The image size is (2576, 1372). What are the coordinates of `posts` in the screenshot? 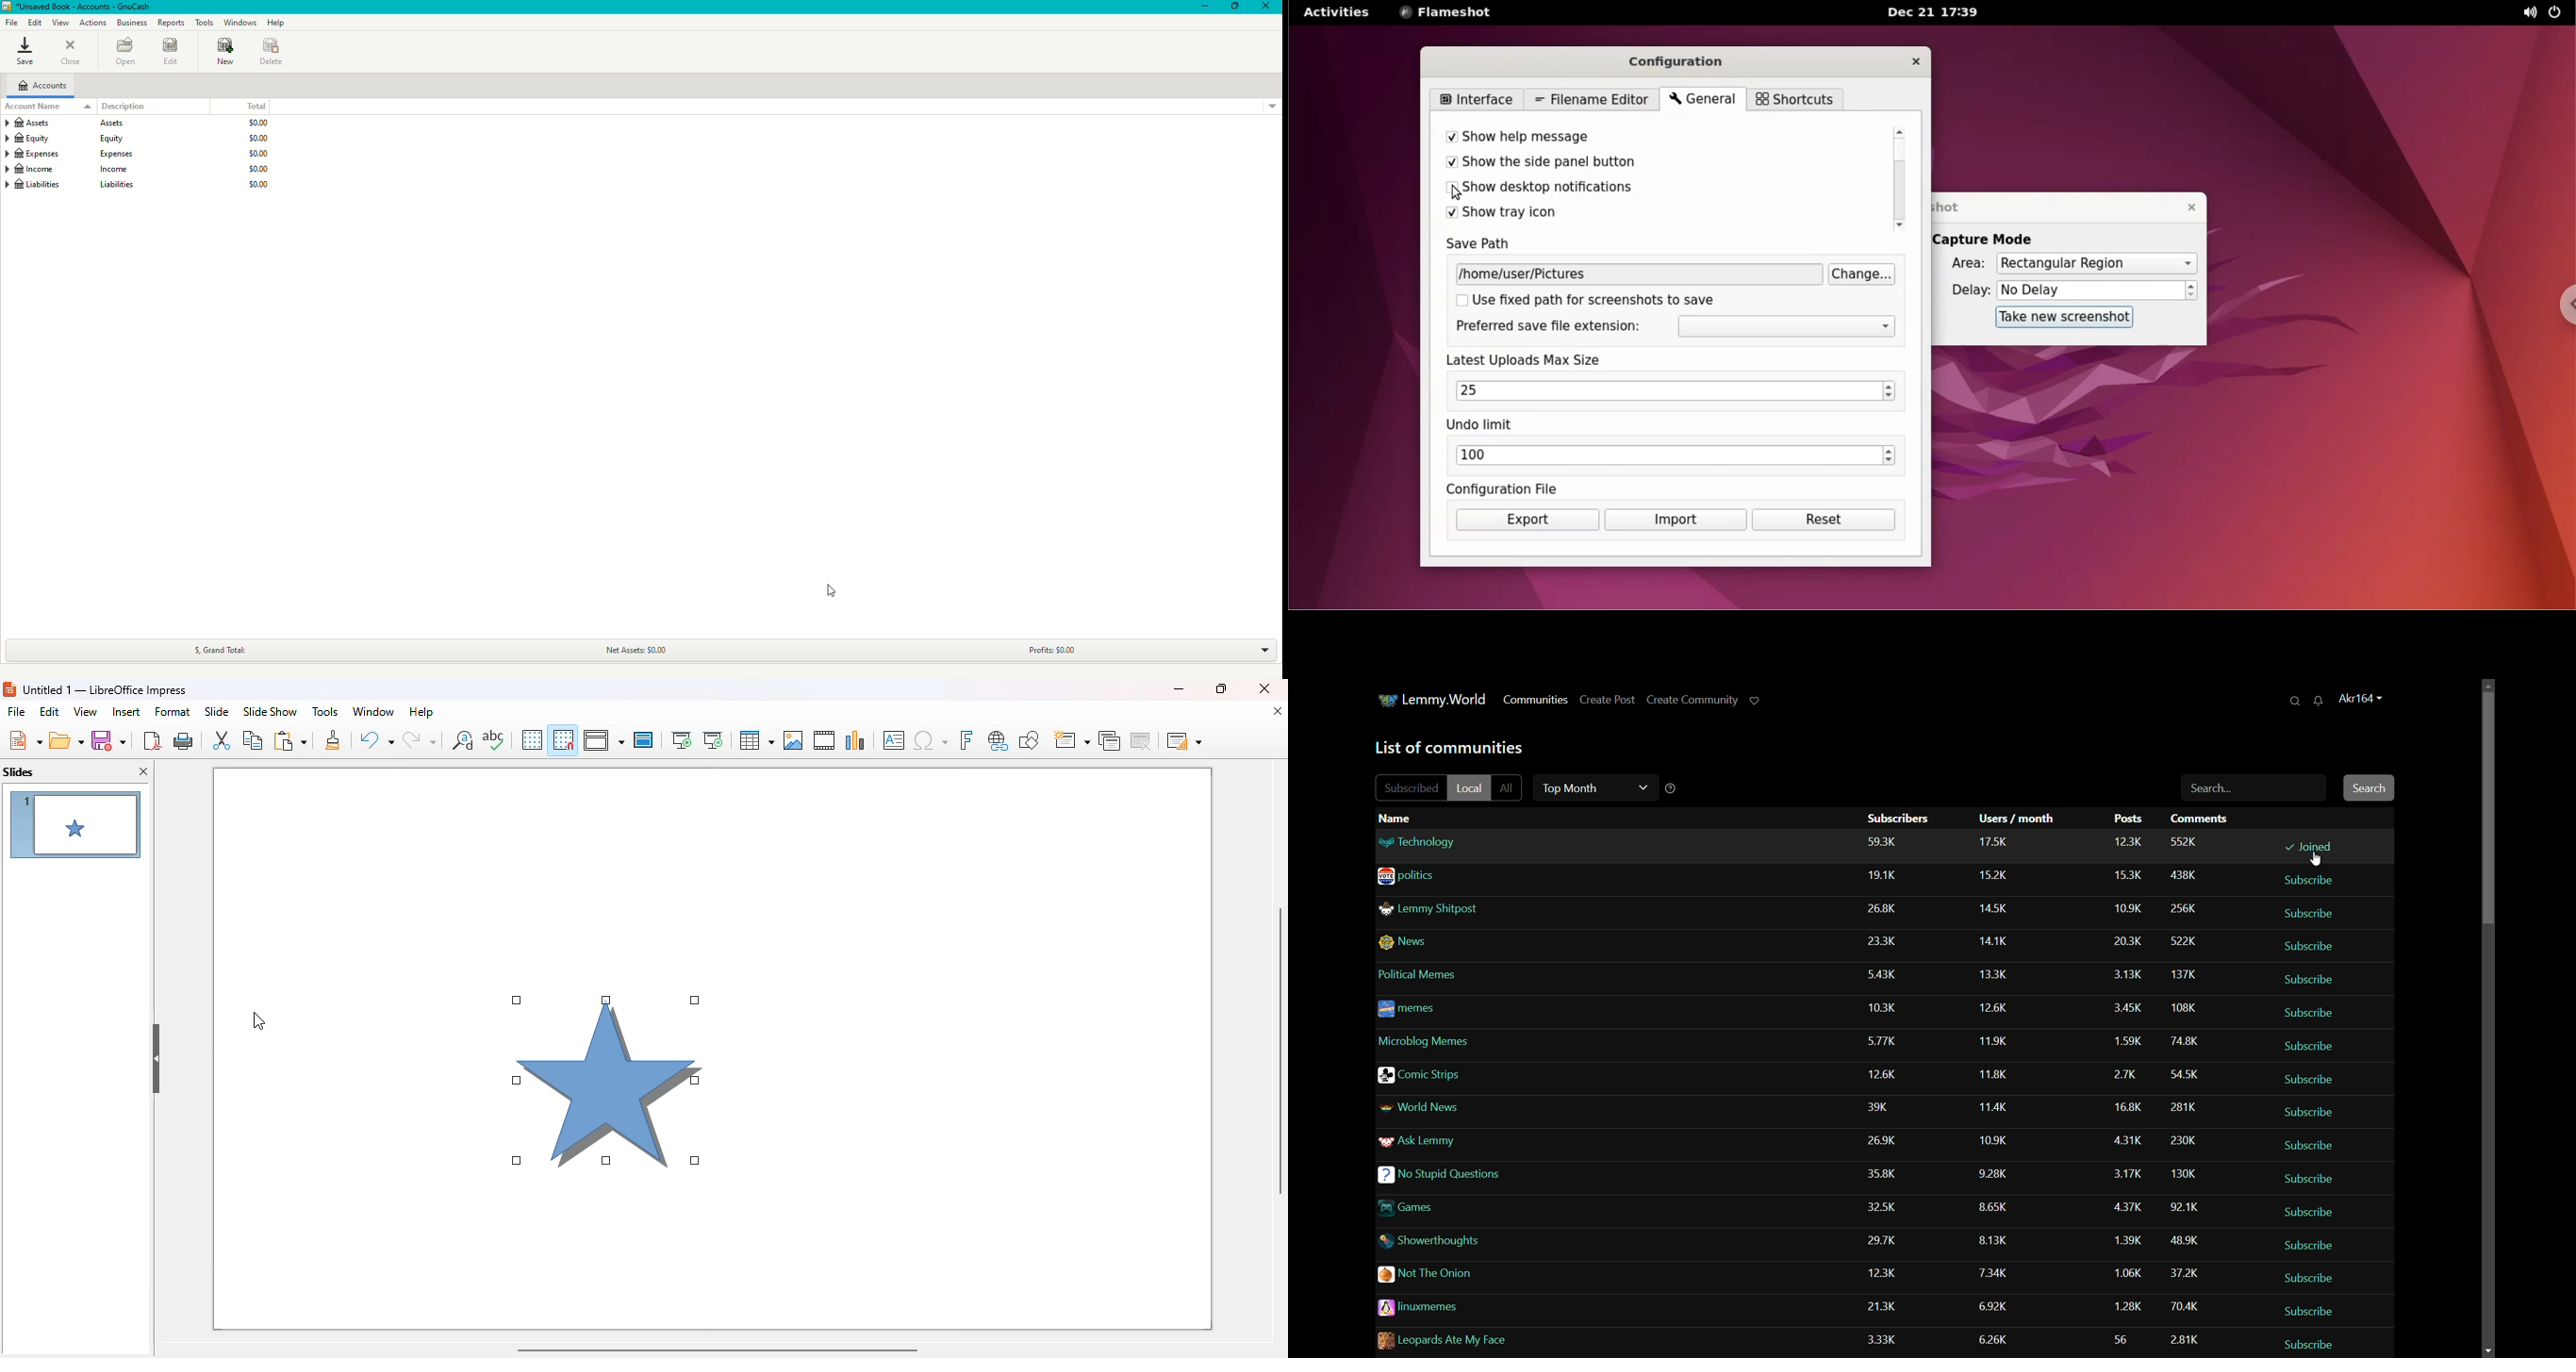 It's located at (2122, 1337).